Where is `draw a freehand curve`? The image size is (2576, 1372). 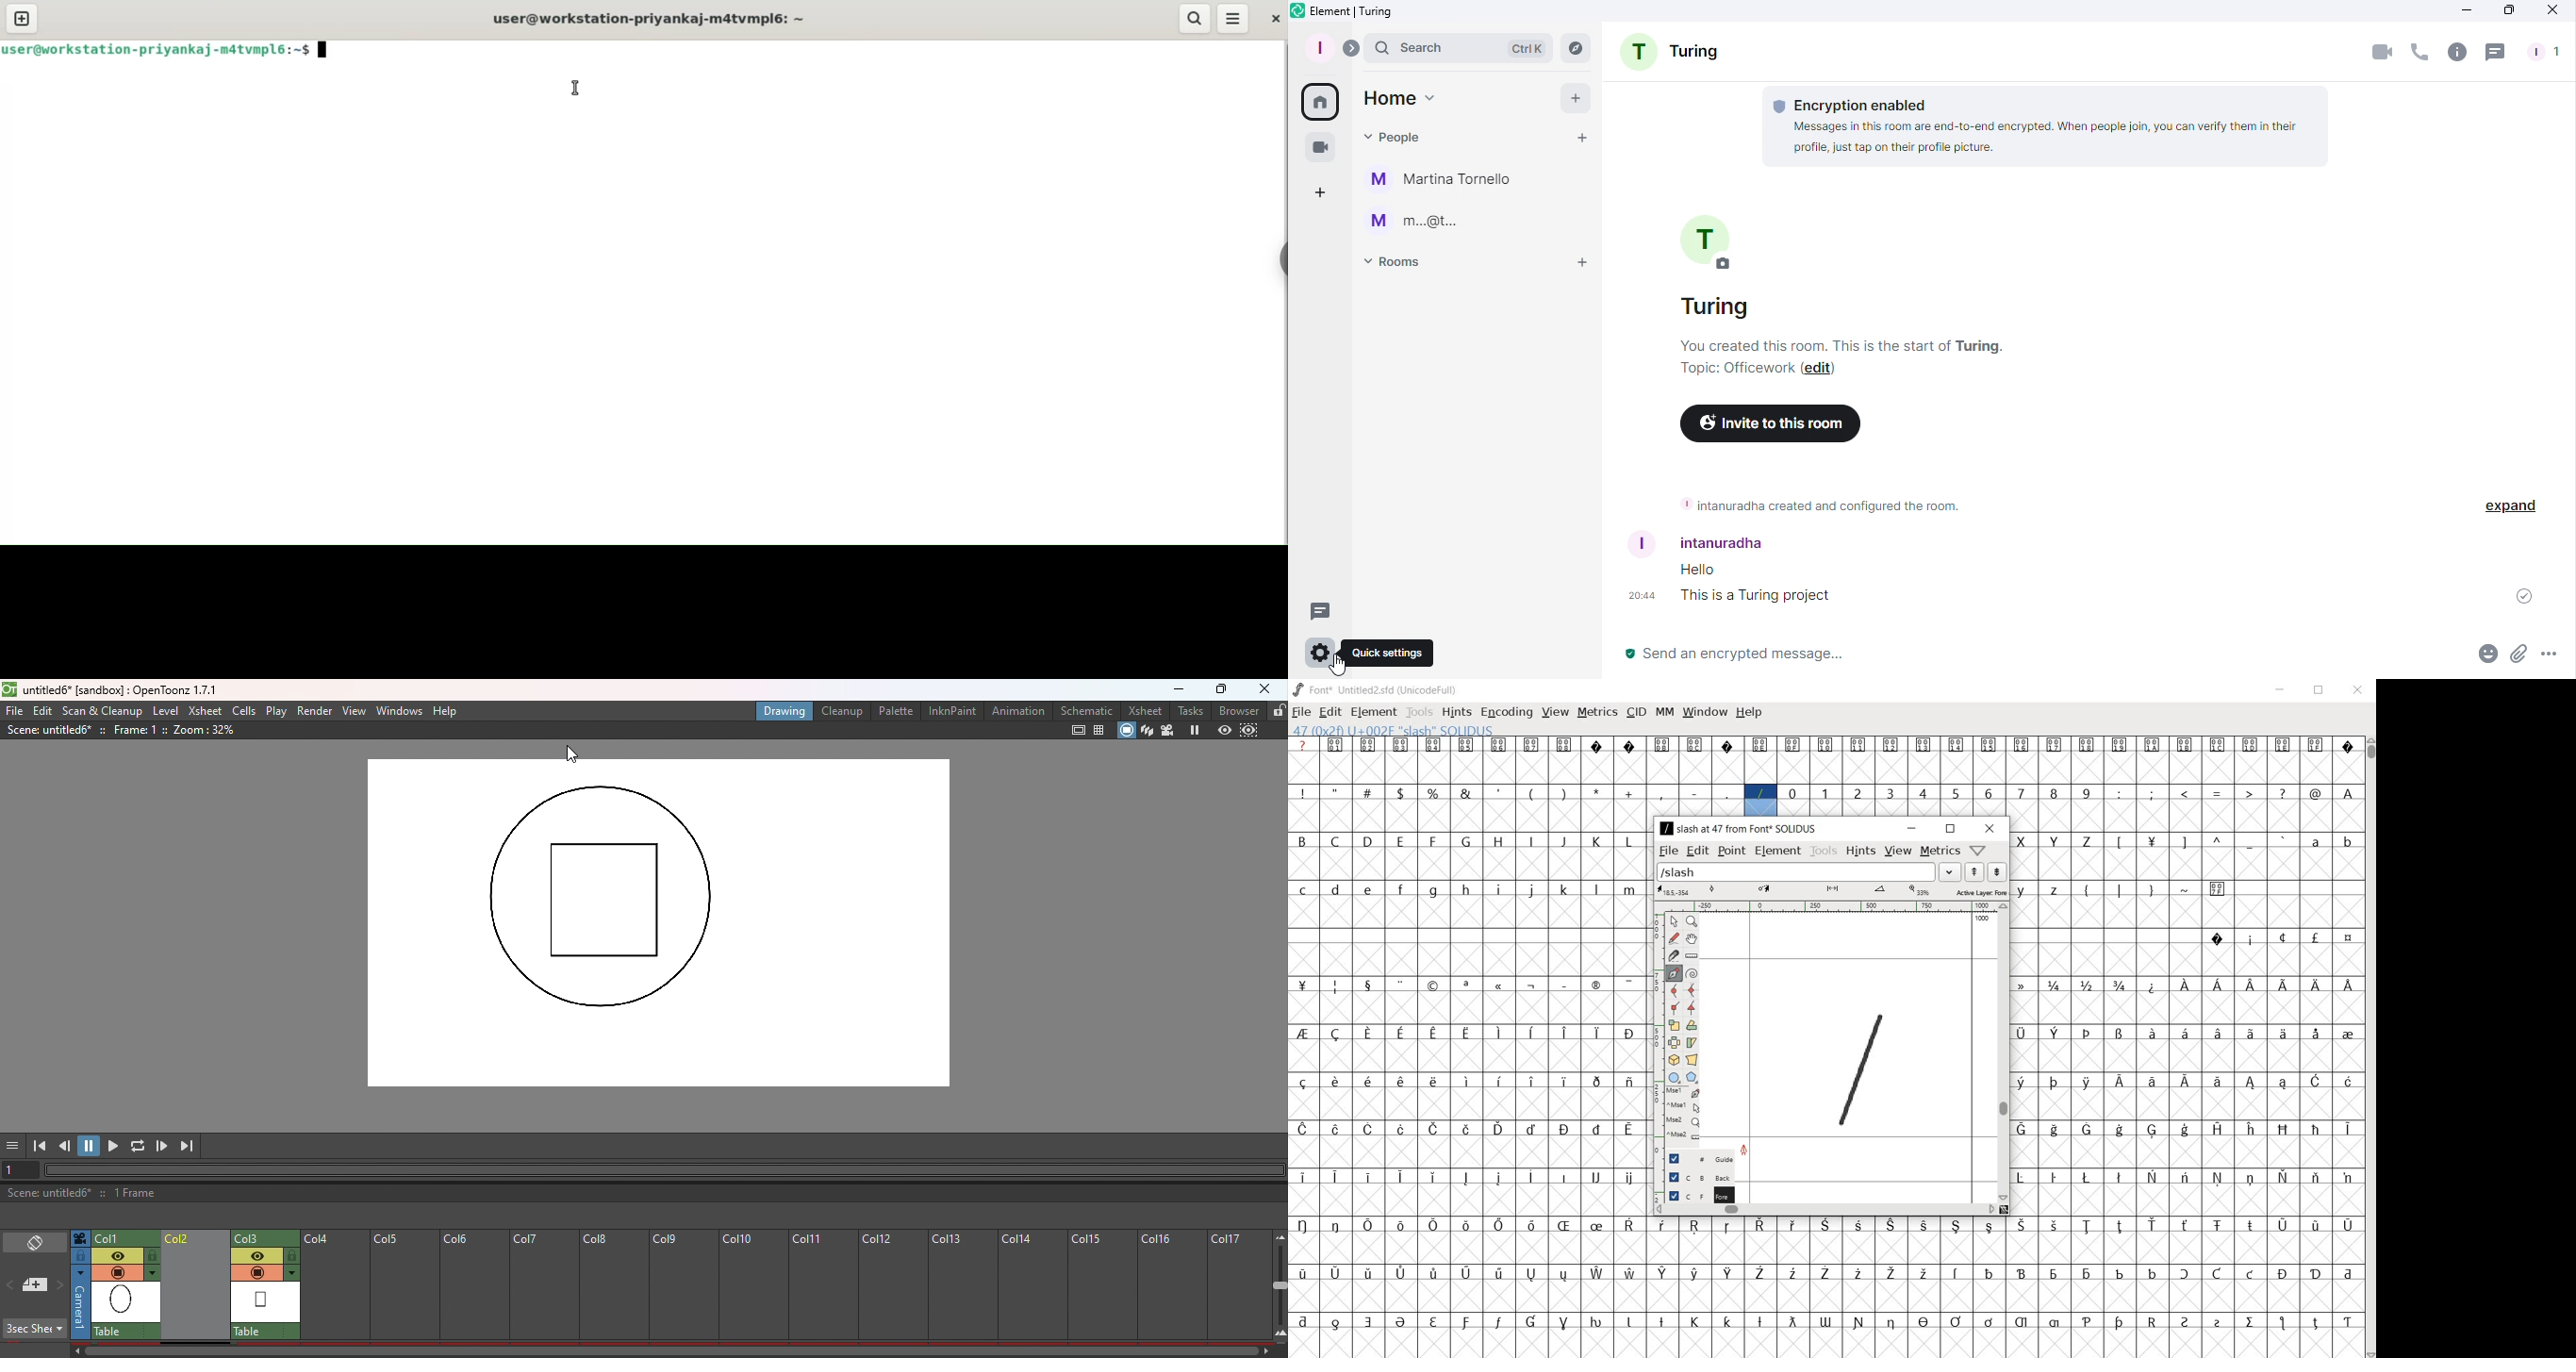
draw a freehand curve is located at coordinates (1675, 940).